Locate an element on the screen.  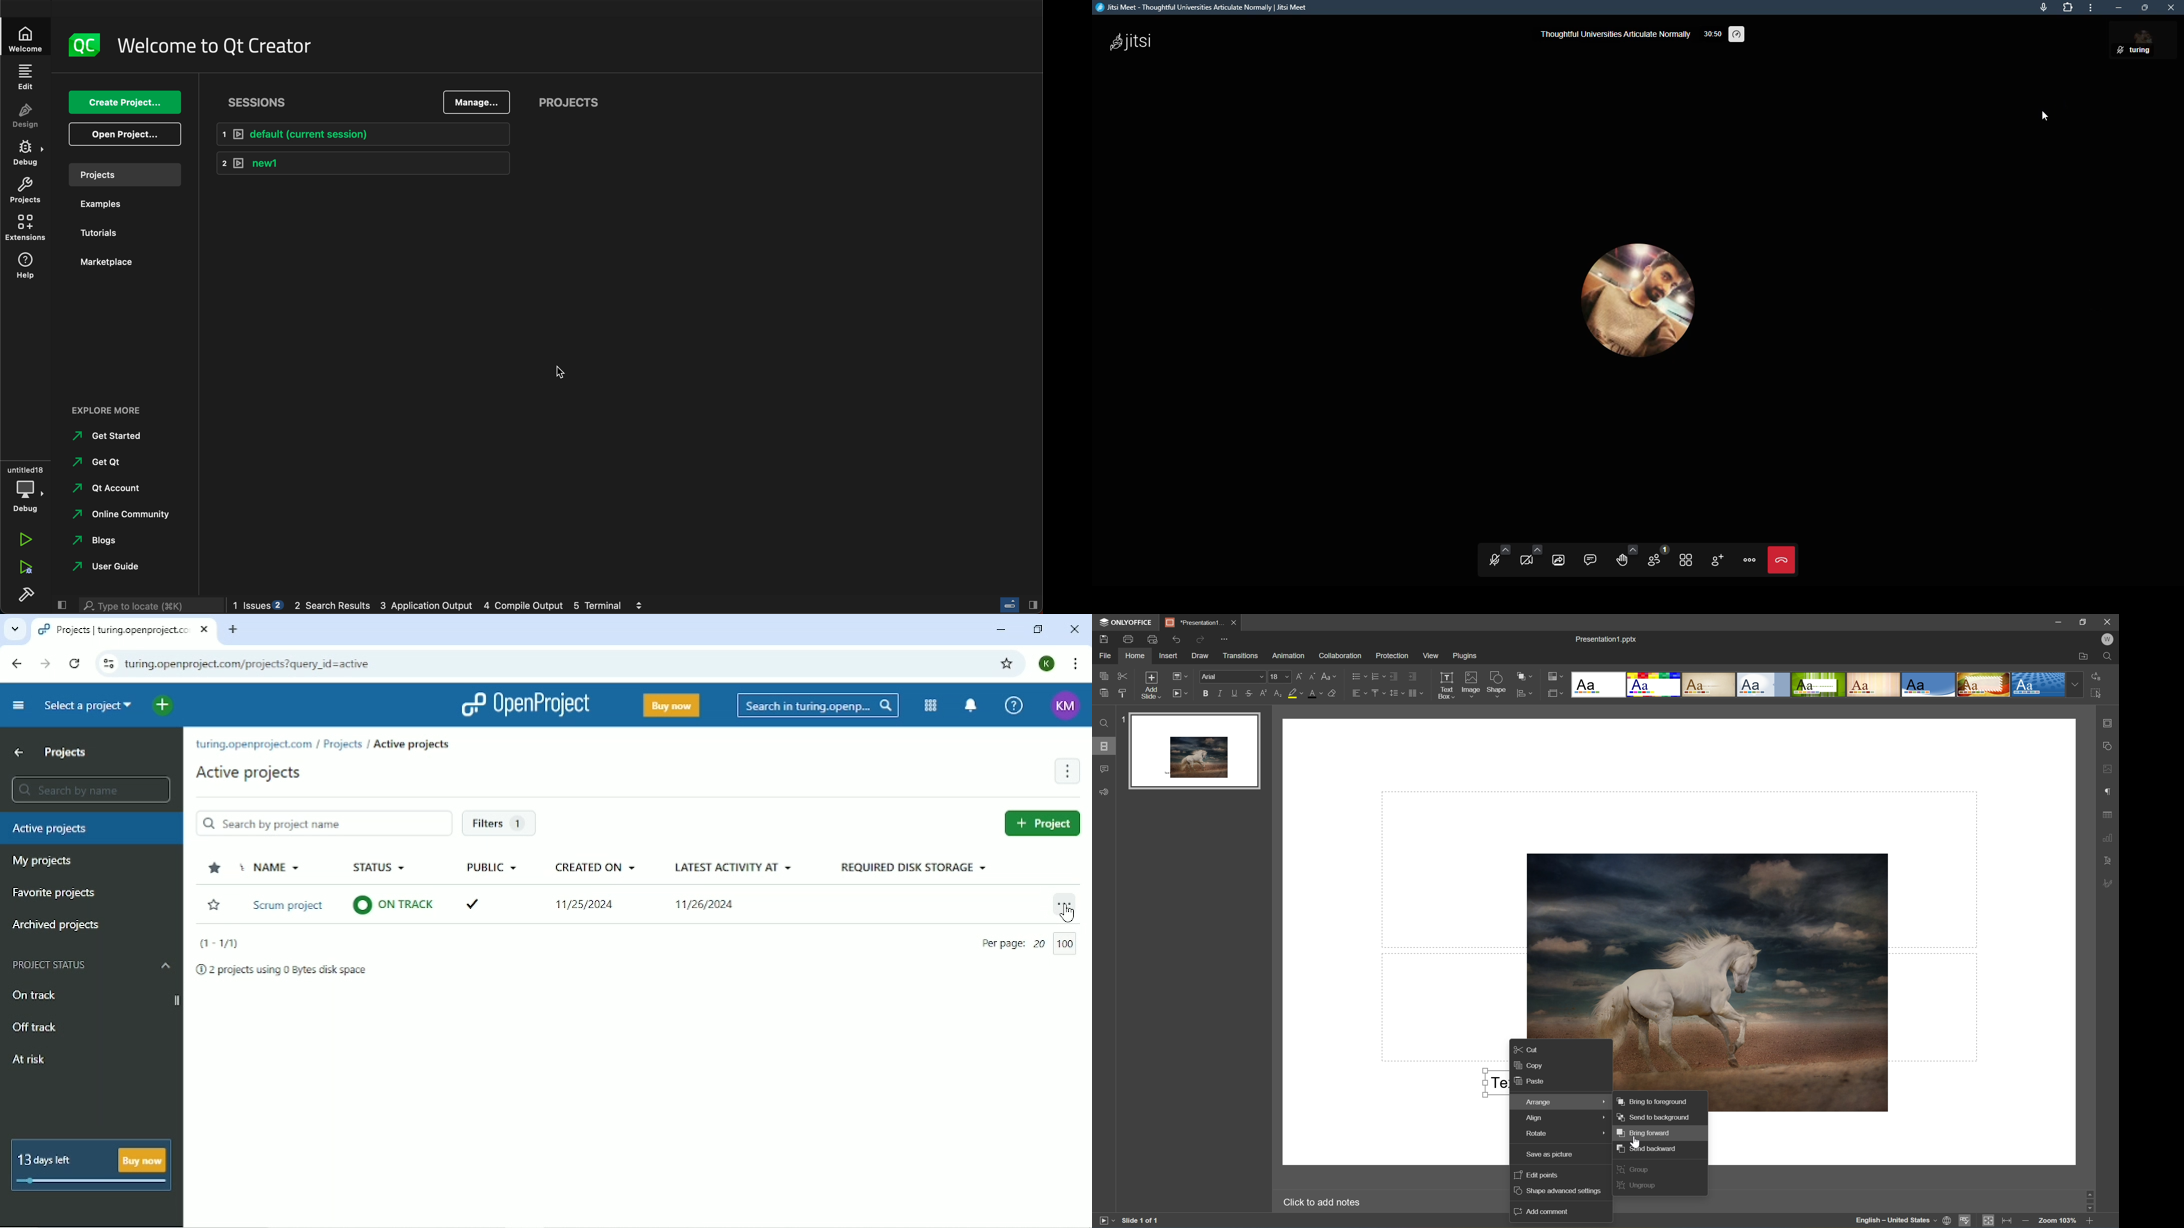
Change color theme is located at coordinates (1556, 676).